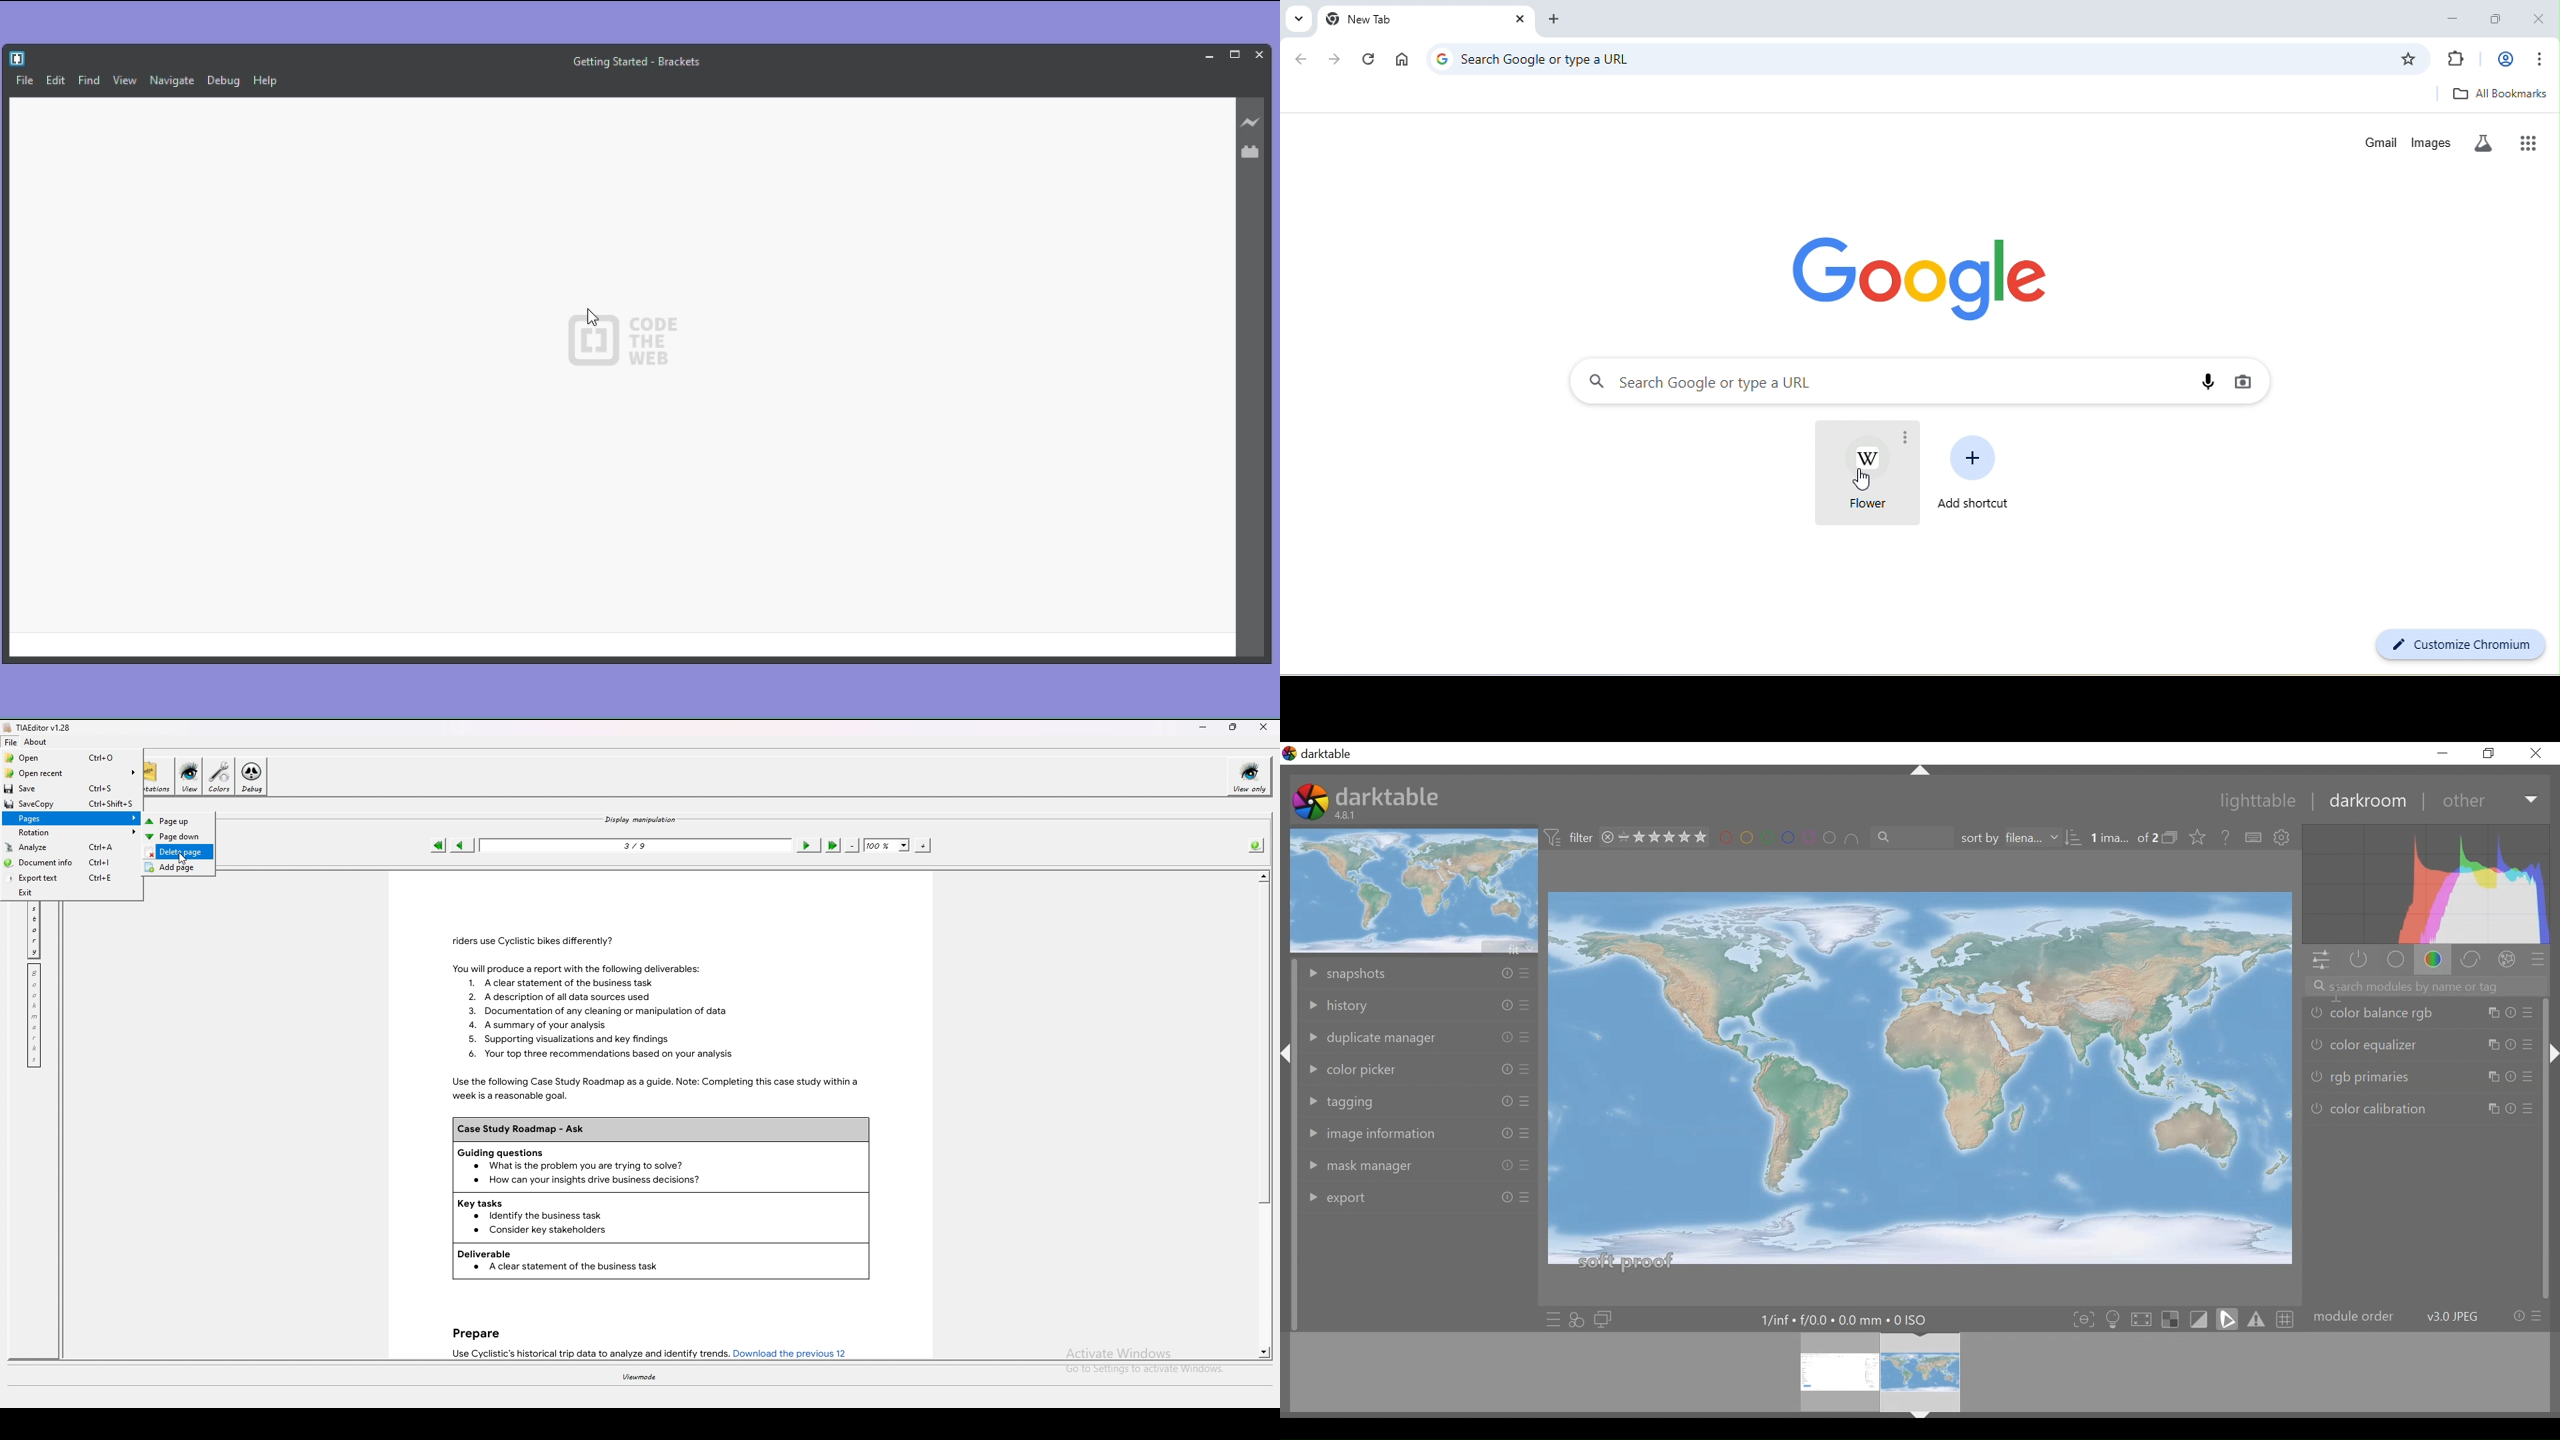 Image resolution: width=2576 pixels, height=1456 pixels. I want to click on Find, so click(88, 81).